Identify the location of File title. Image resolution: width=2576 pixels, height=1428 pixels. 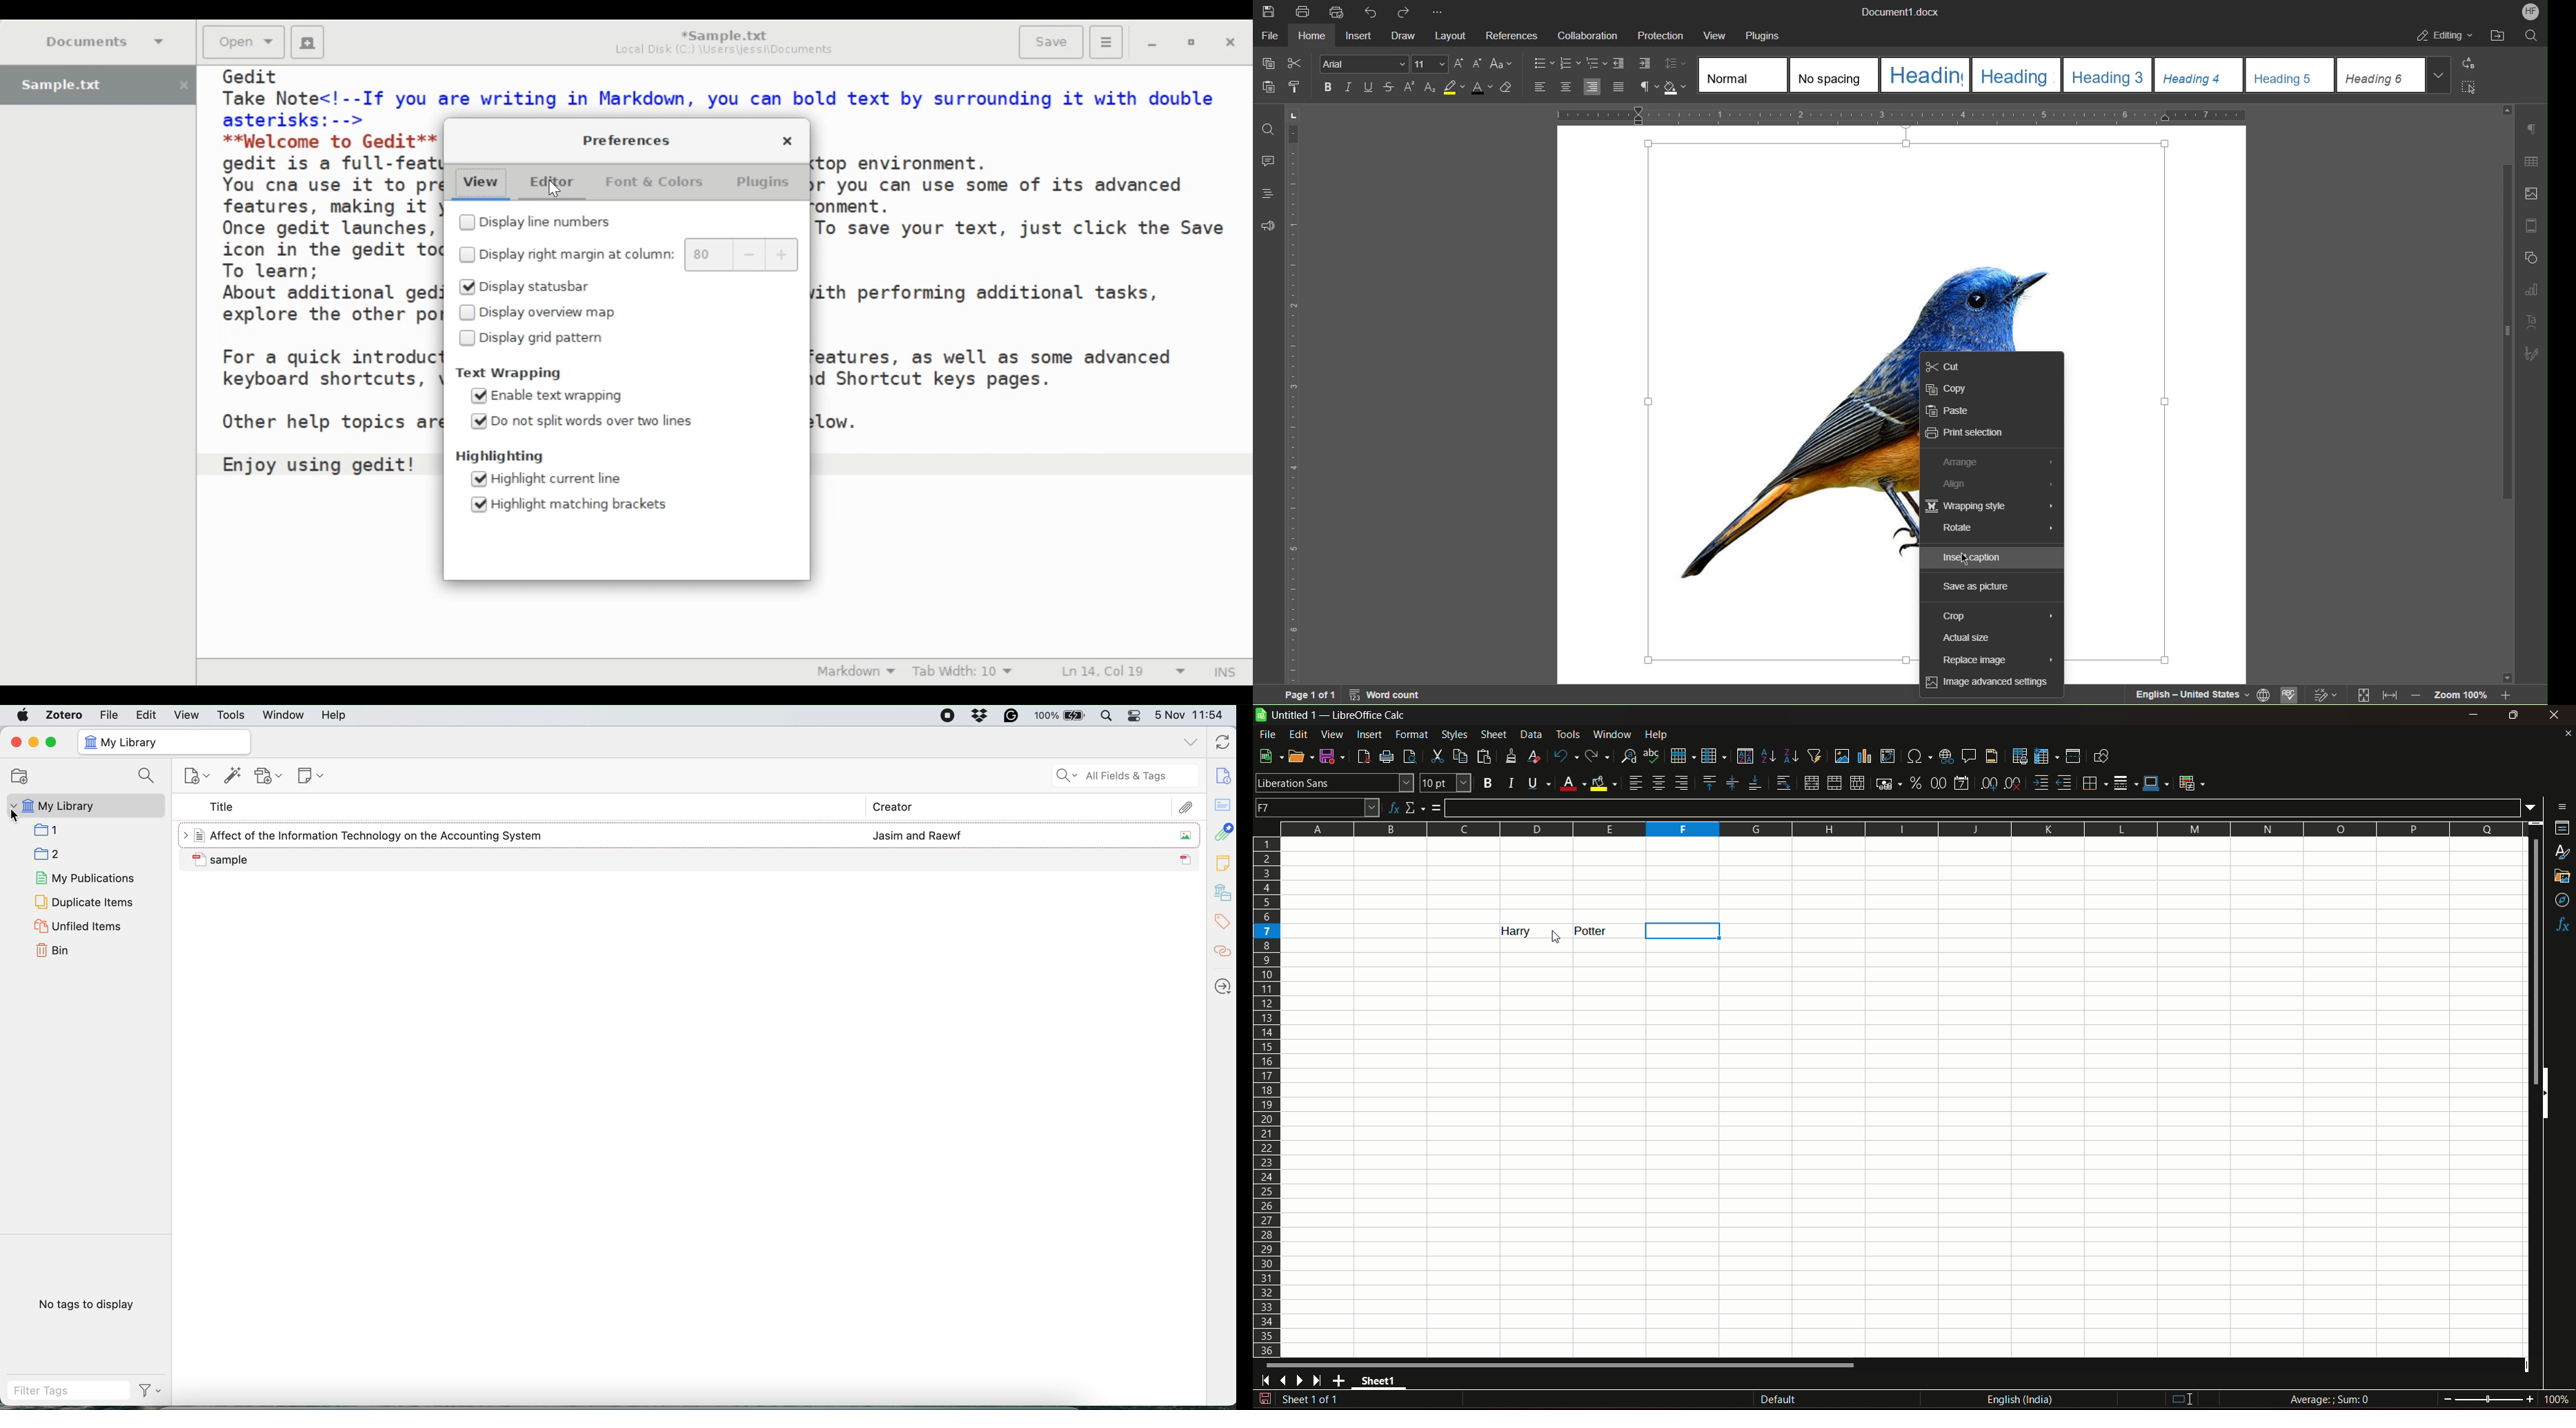
(363, 835).